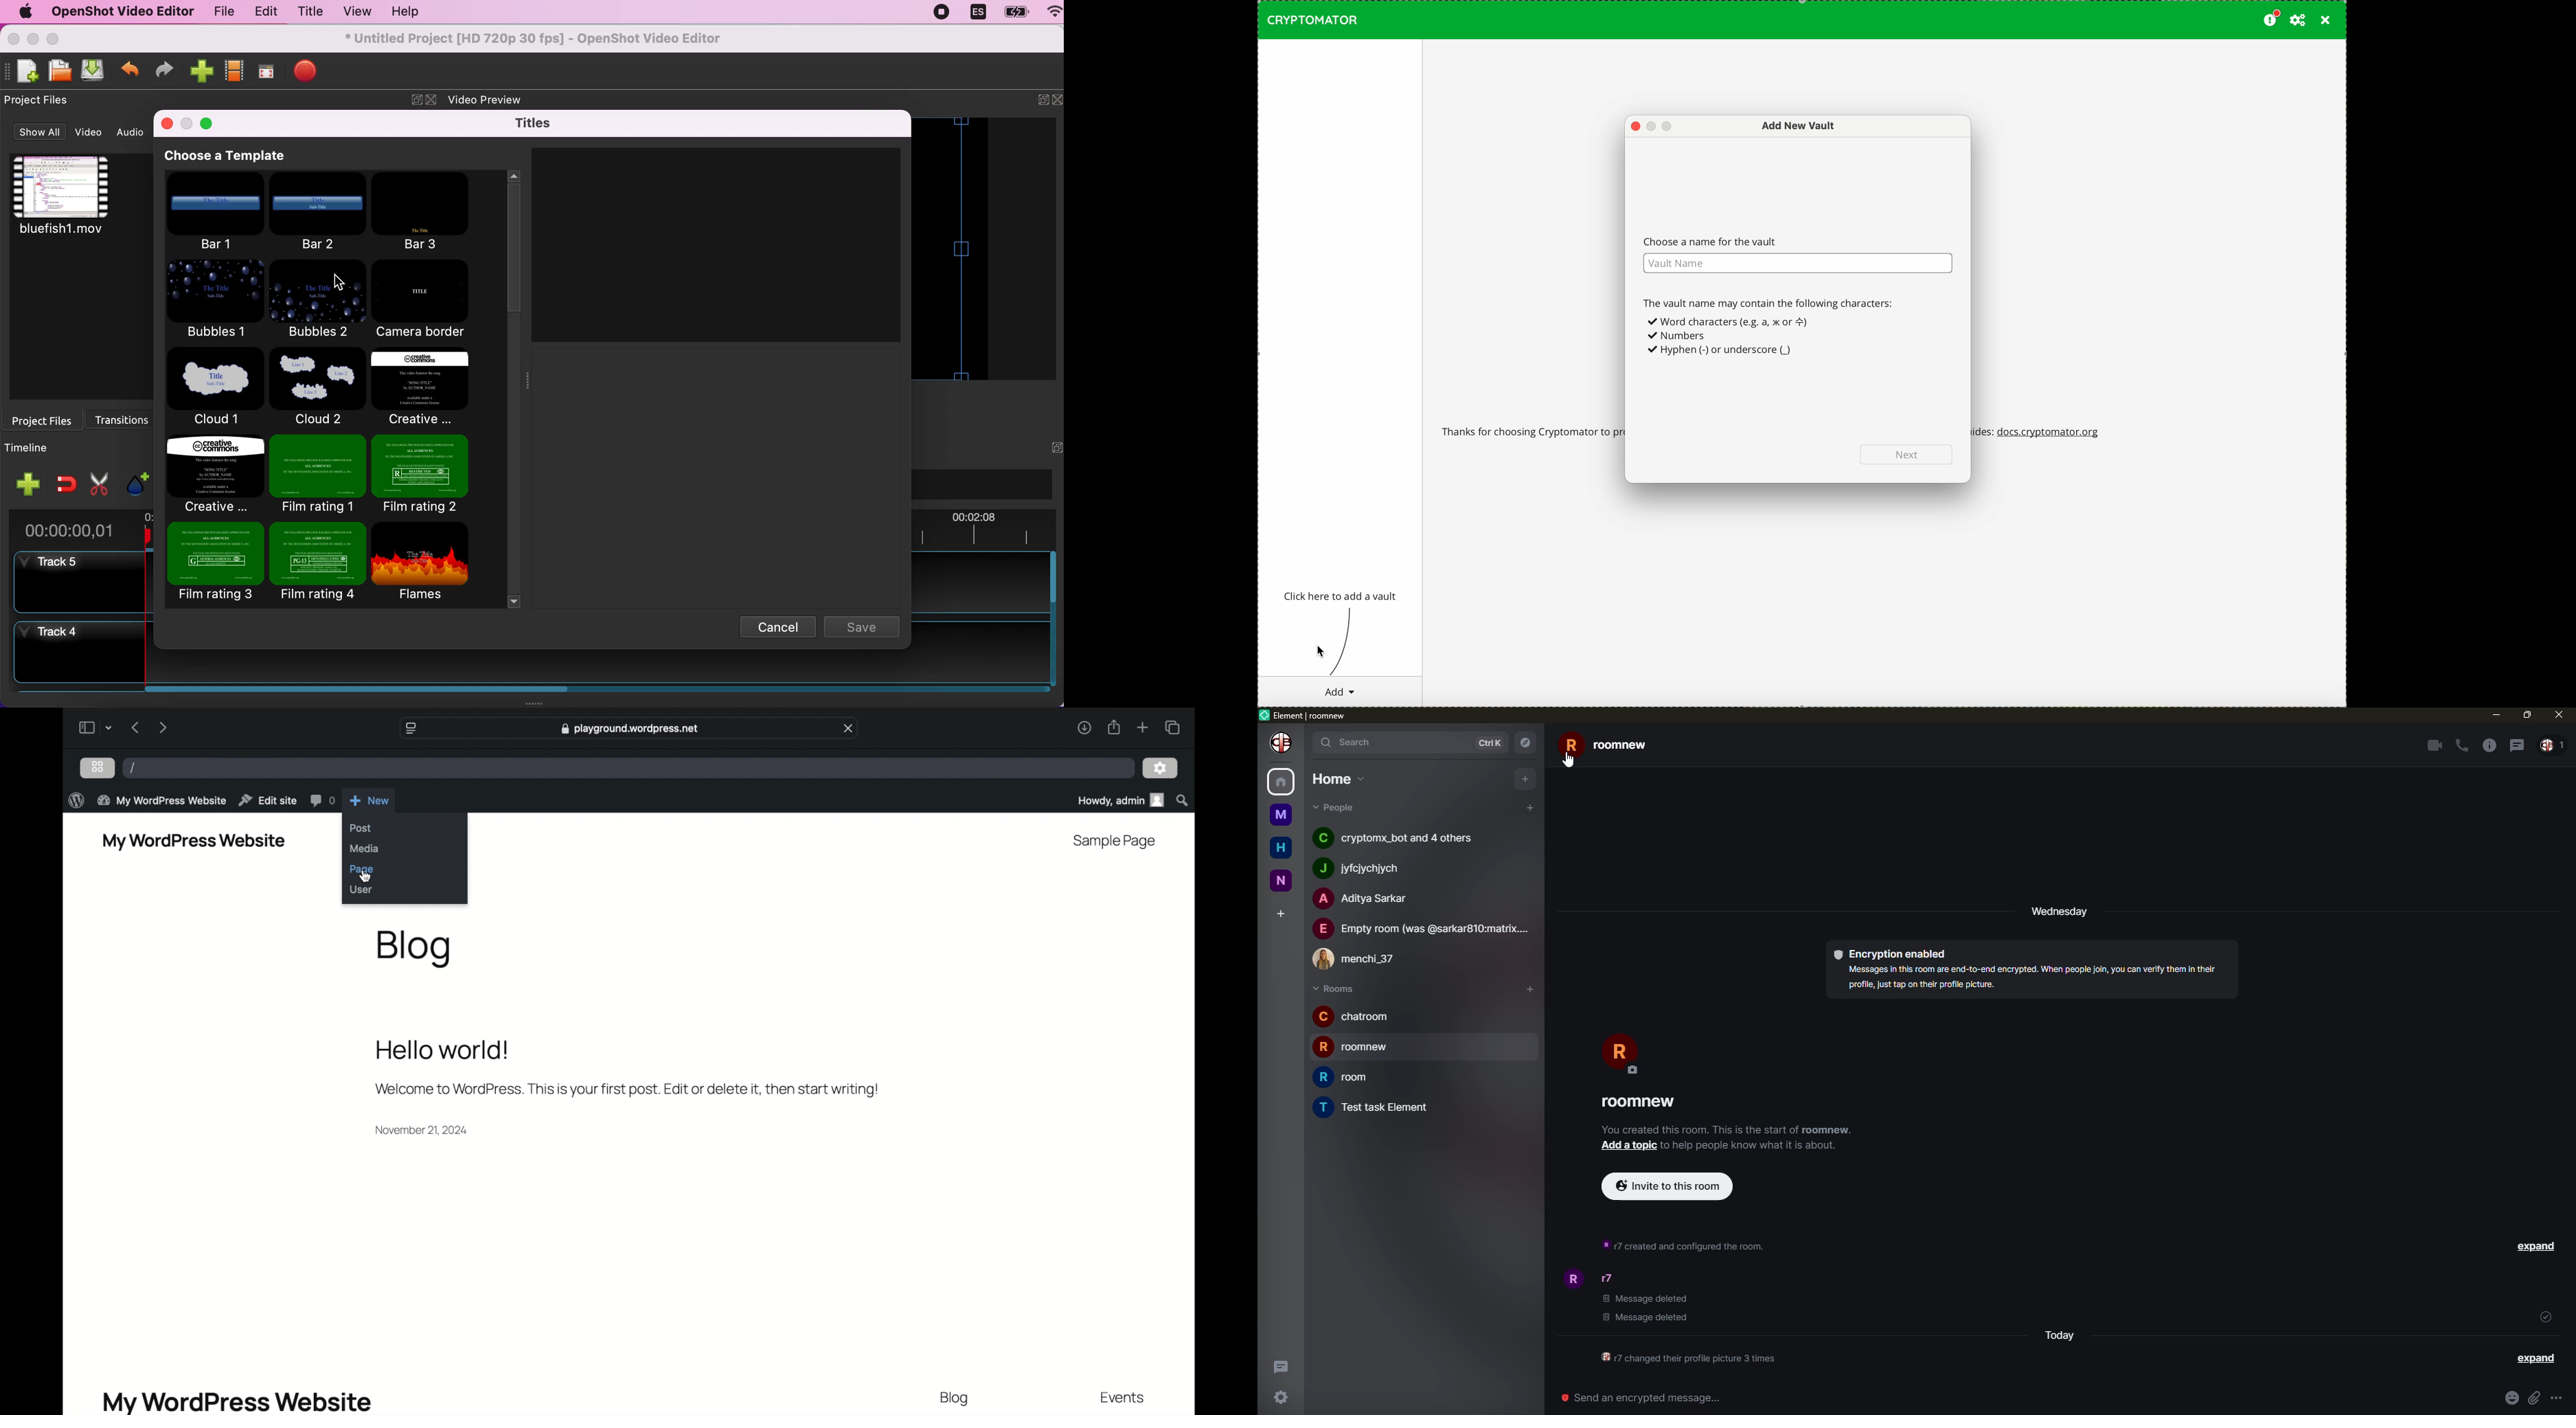 The image size is (2576, 1428). I want to click on encryption enabled, so click(1892, 955).